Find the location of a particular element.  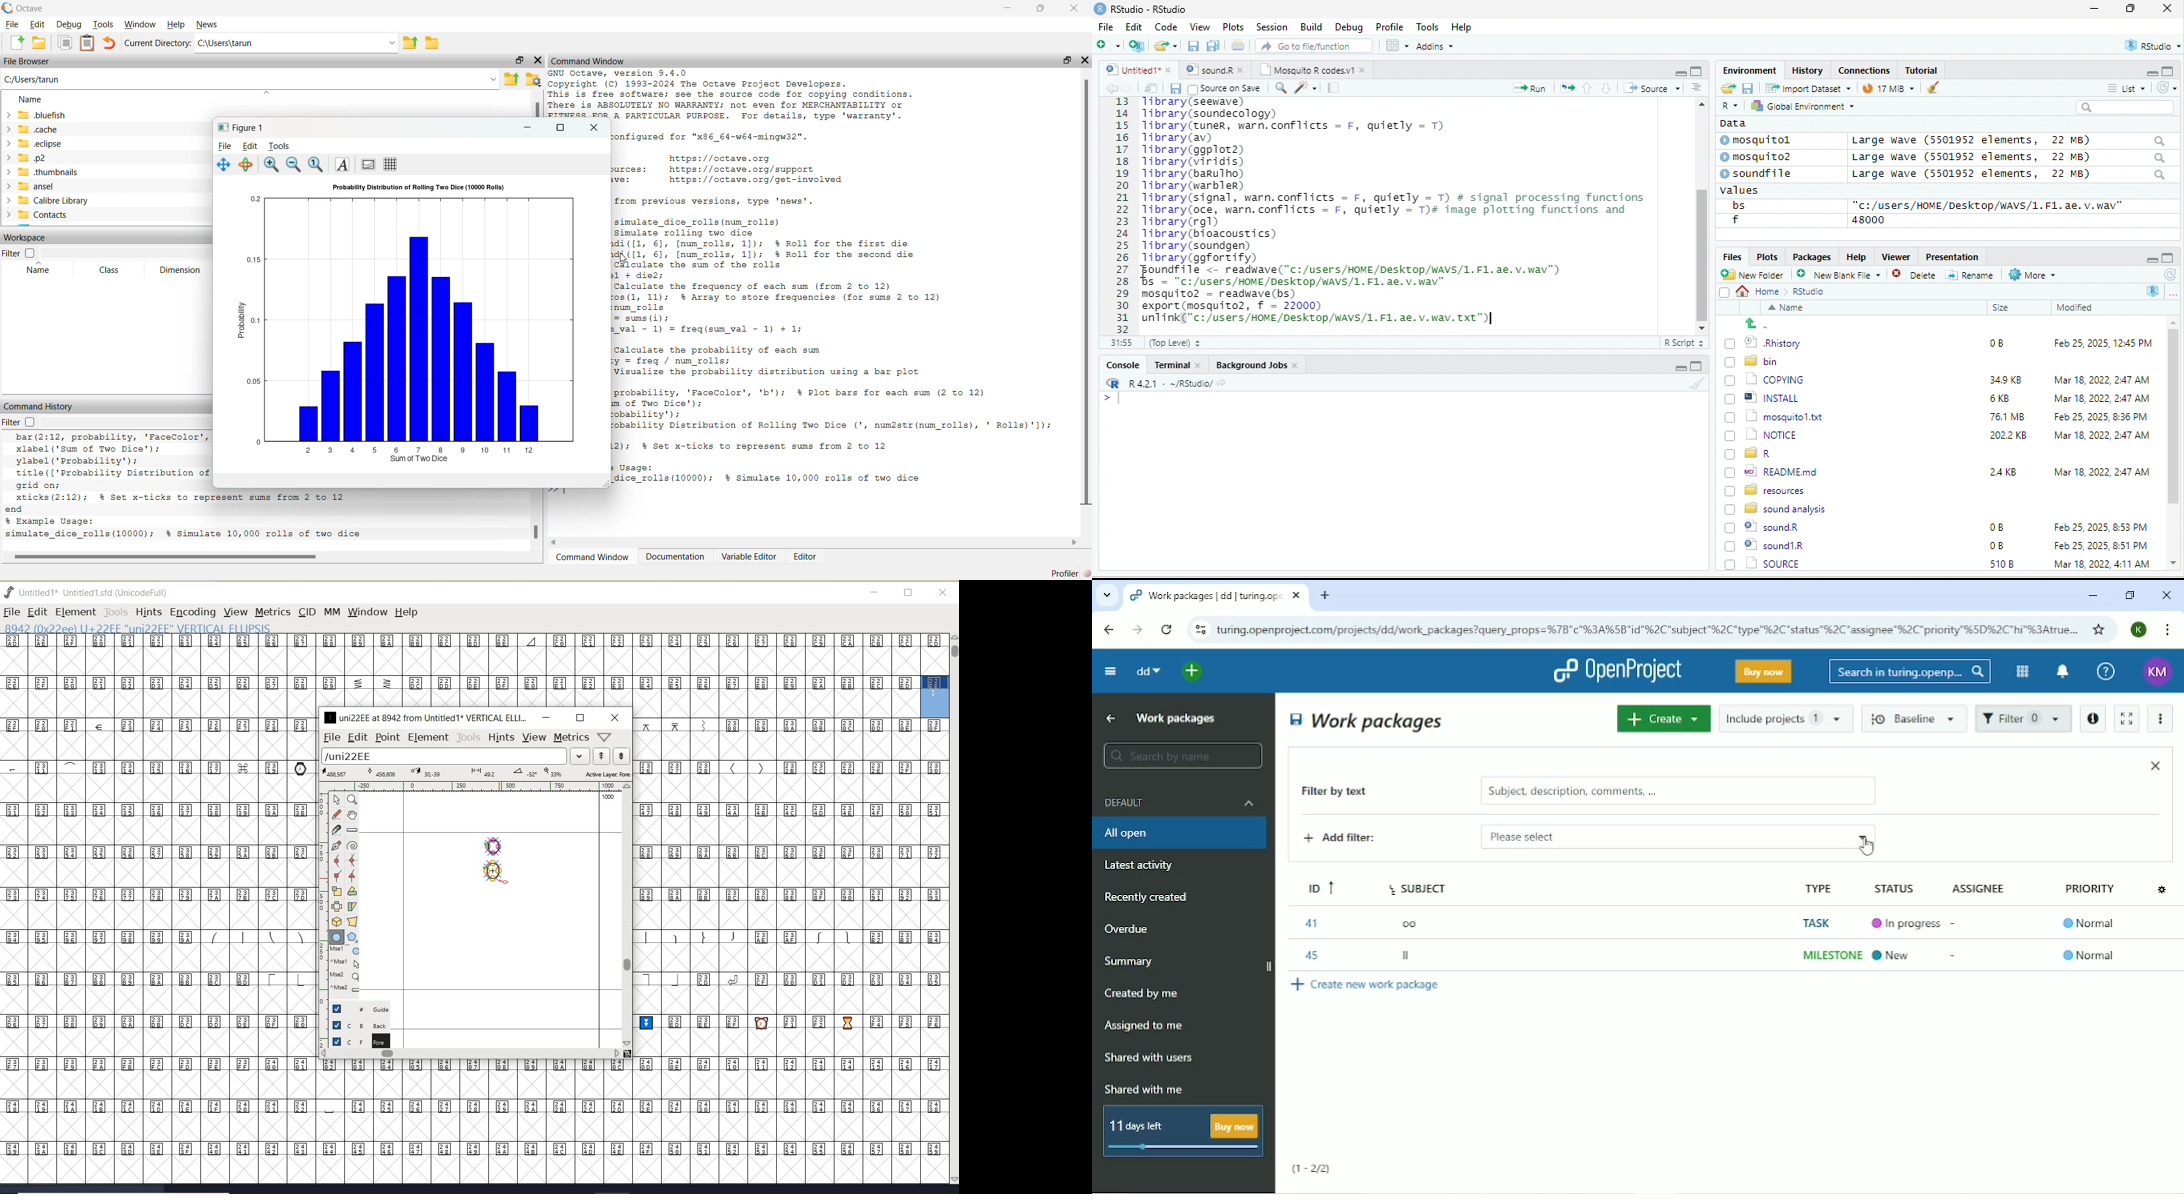

Adonns  is located at coordinates (1435, 49).